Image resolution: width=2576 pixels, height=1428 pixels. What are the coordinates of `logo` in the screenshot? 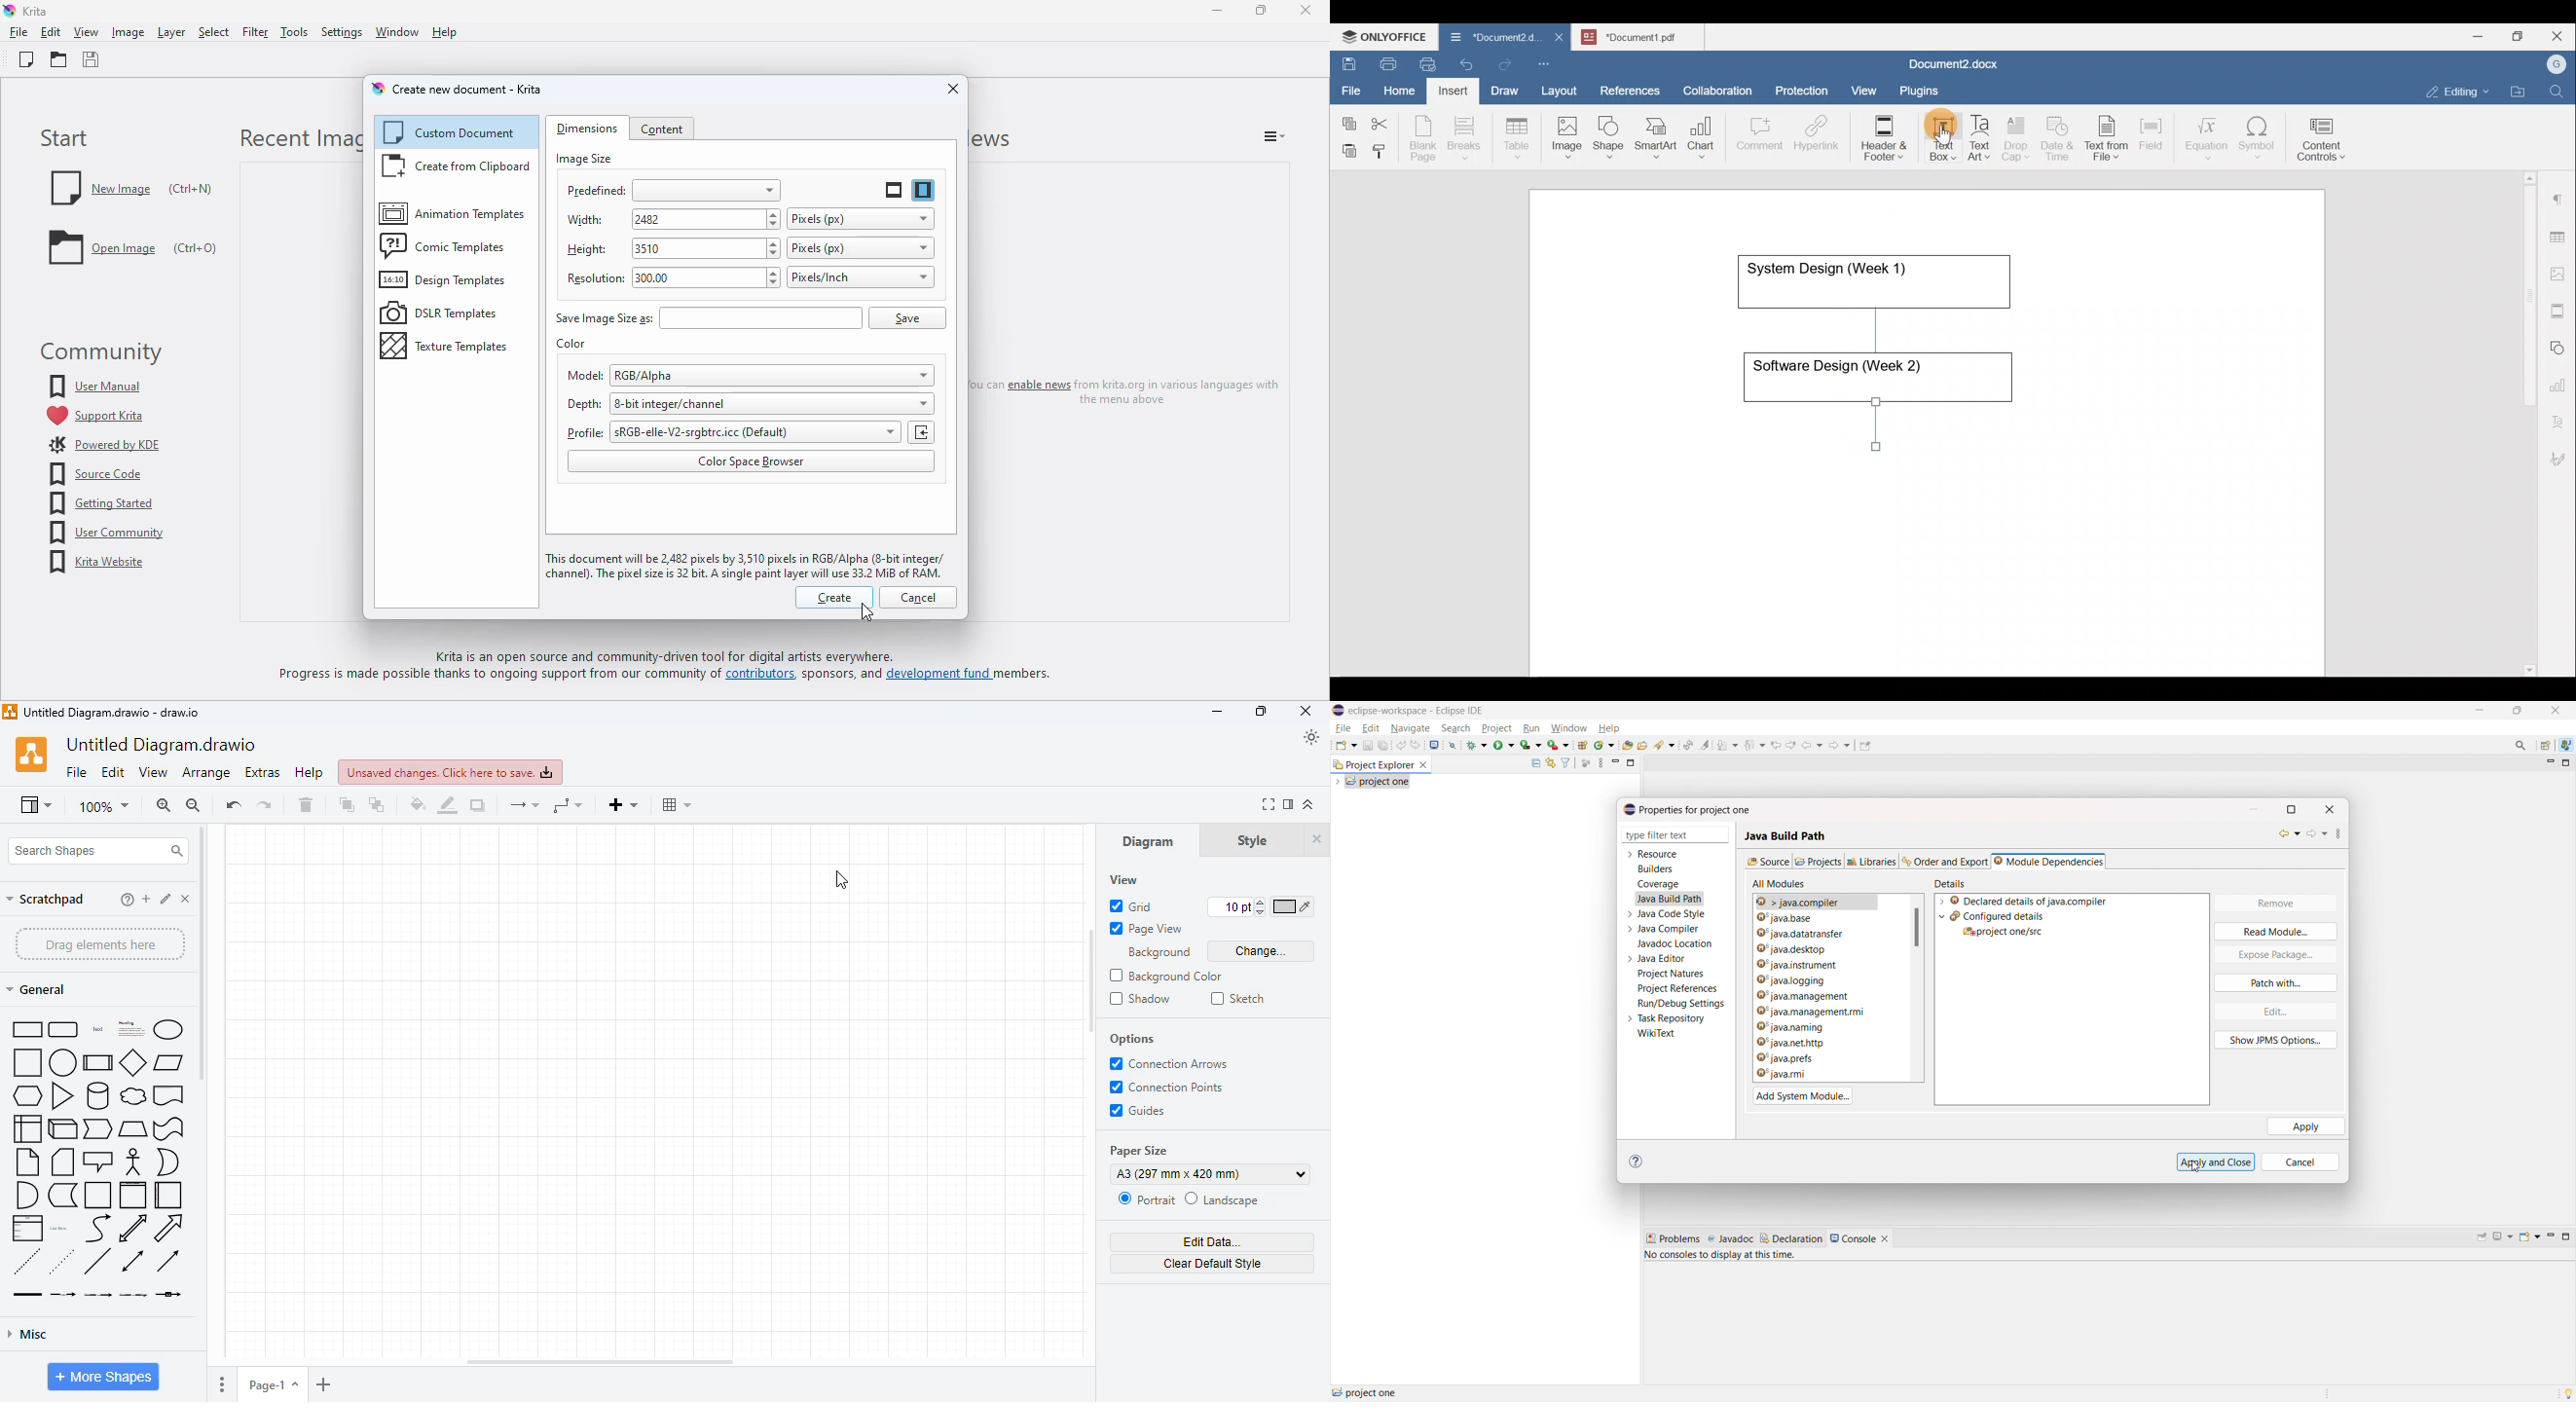 It's located at (31, 755).